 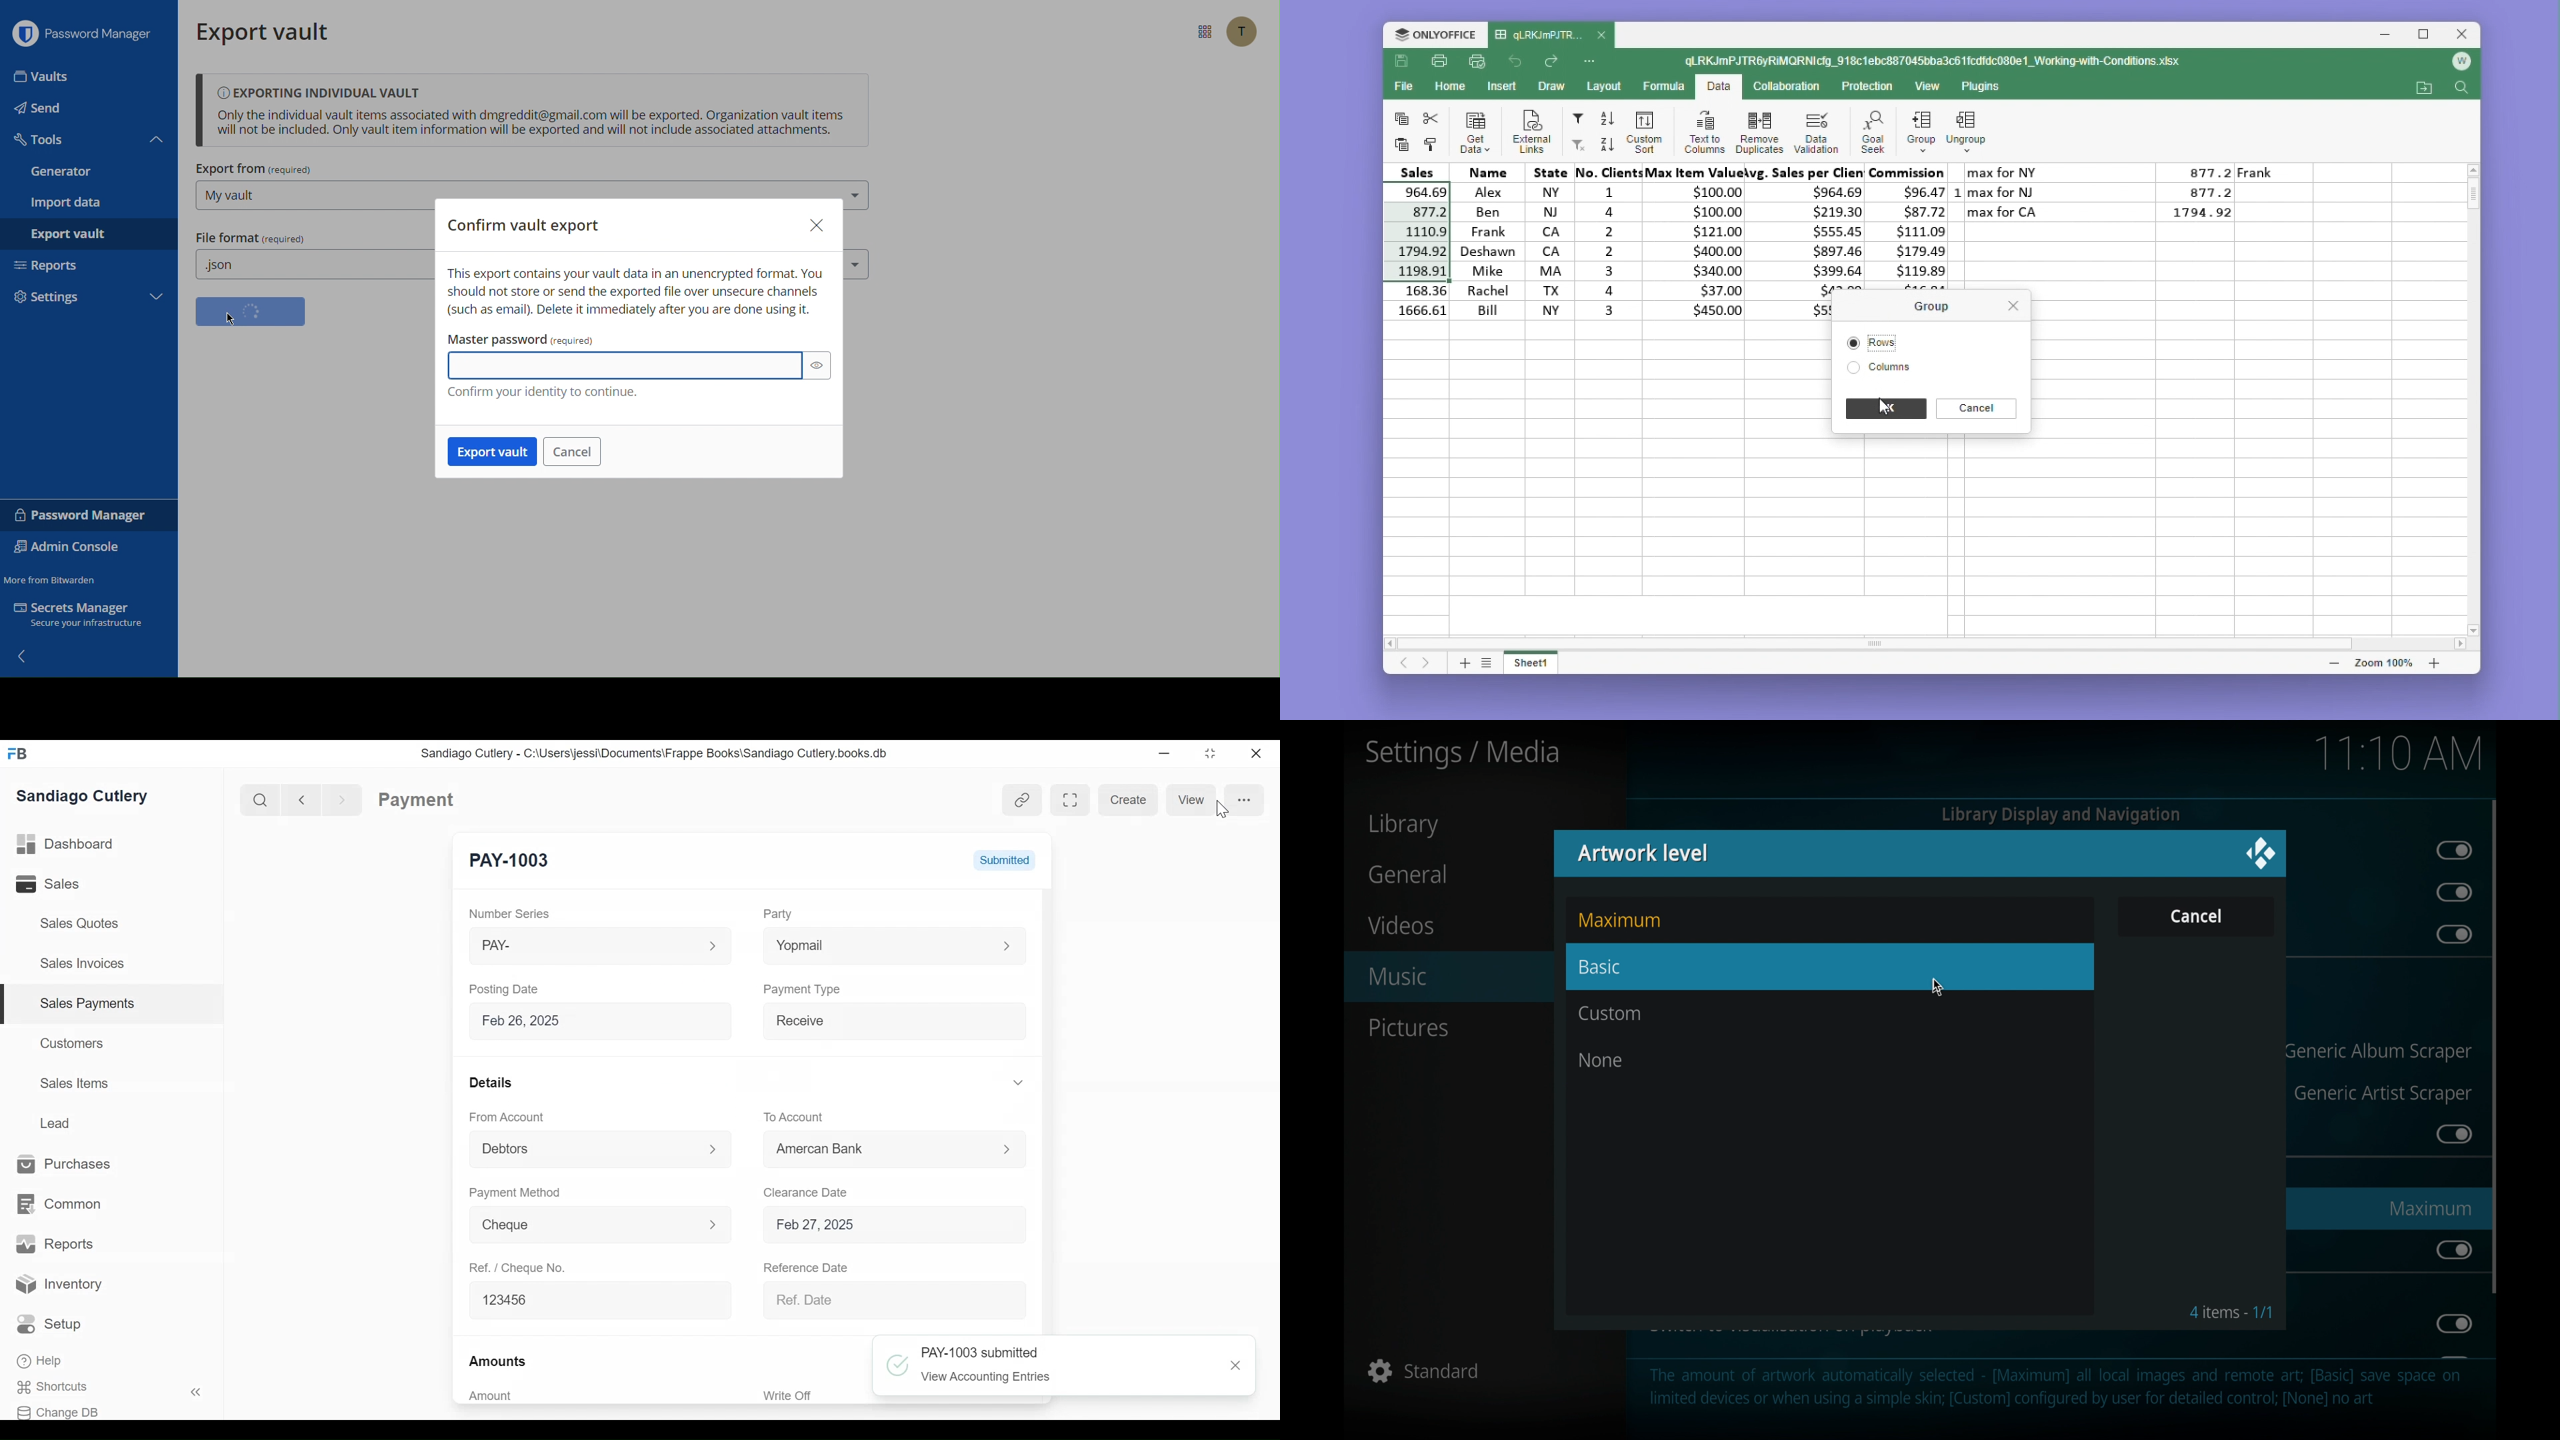 What do you see at coordinates (79, 515) in the screenshot?
I see `Password Manager` at bounding box center [79, 515].